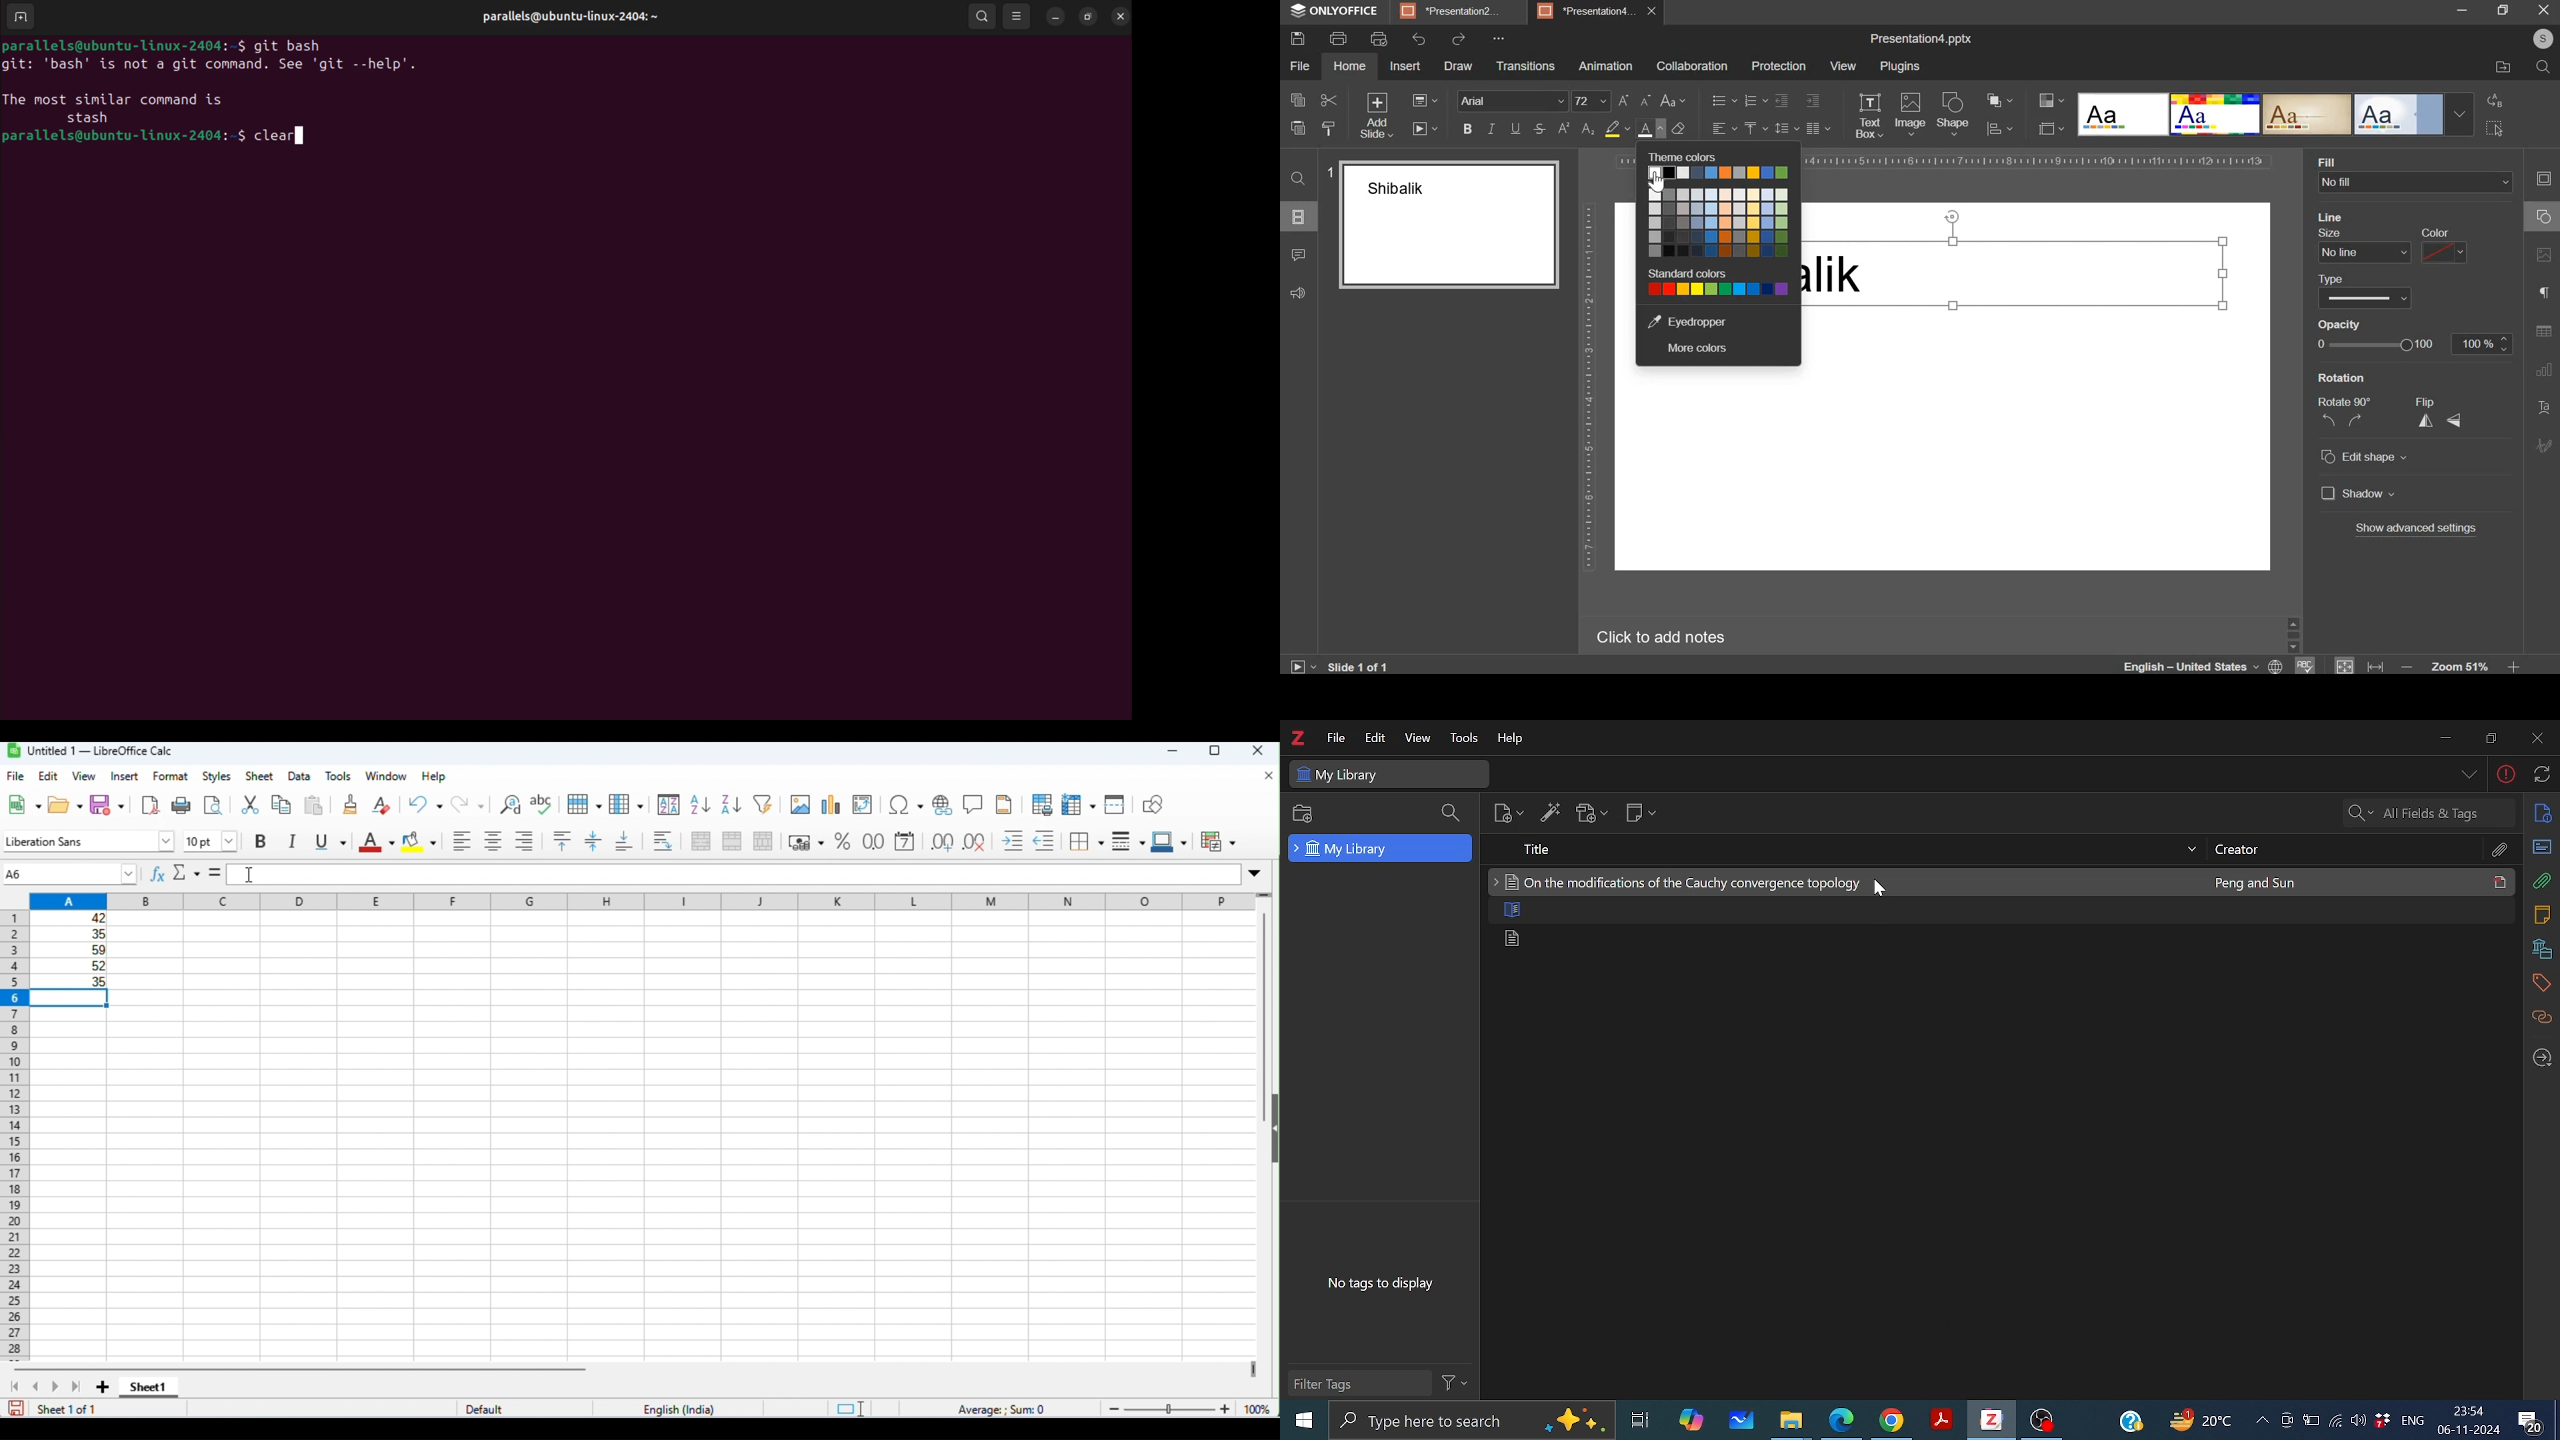 Image resolution: width=2576 pixels, height=1456 pixels. Describe the element at coordinates (180, 805) in the screenshot. I see `print` at that location.